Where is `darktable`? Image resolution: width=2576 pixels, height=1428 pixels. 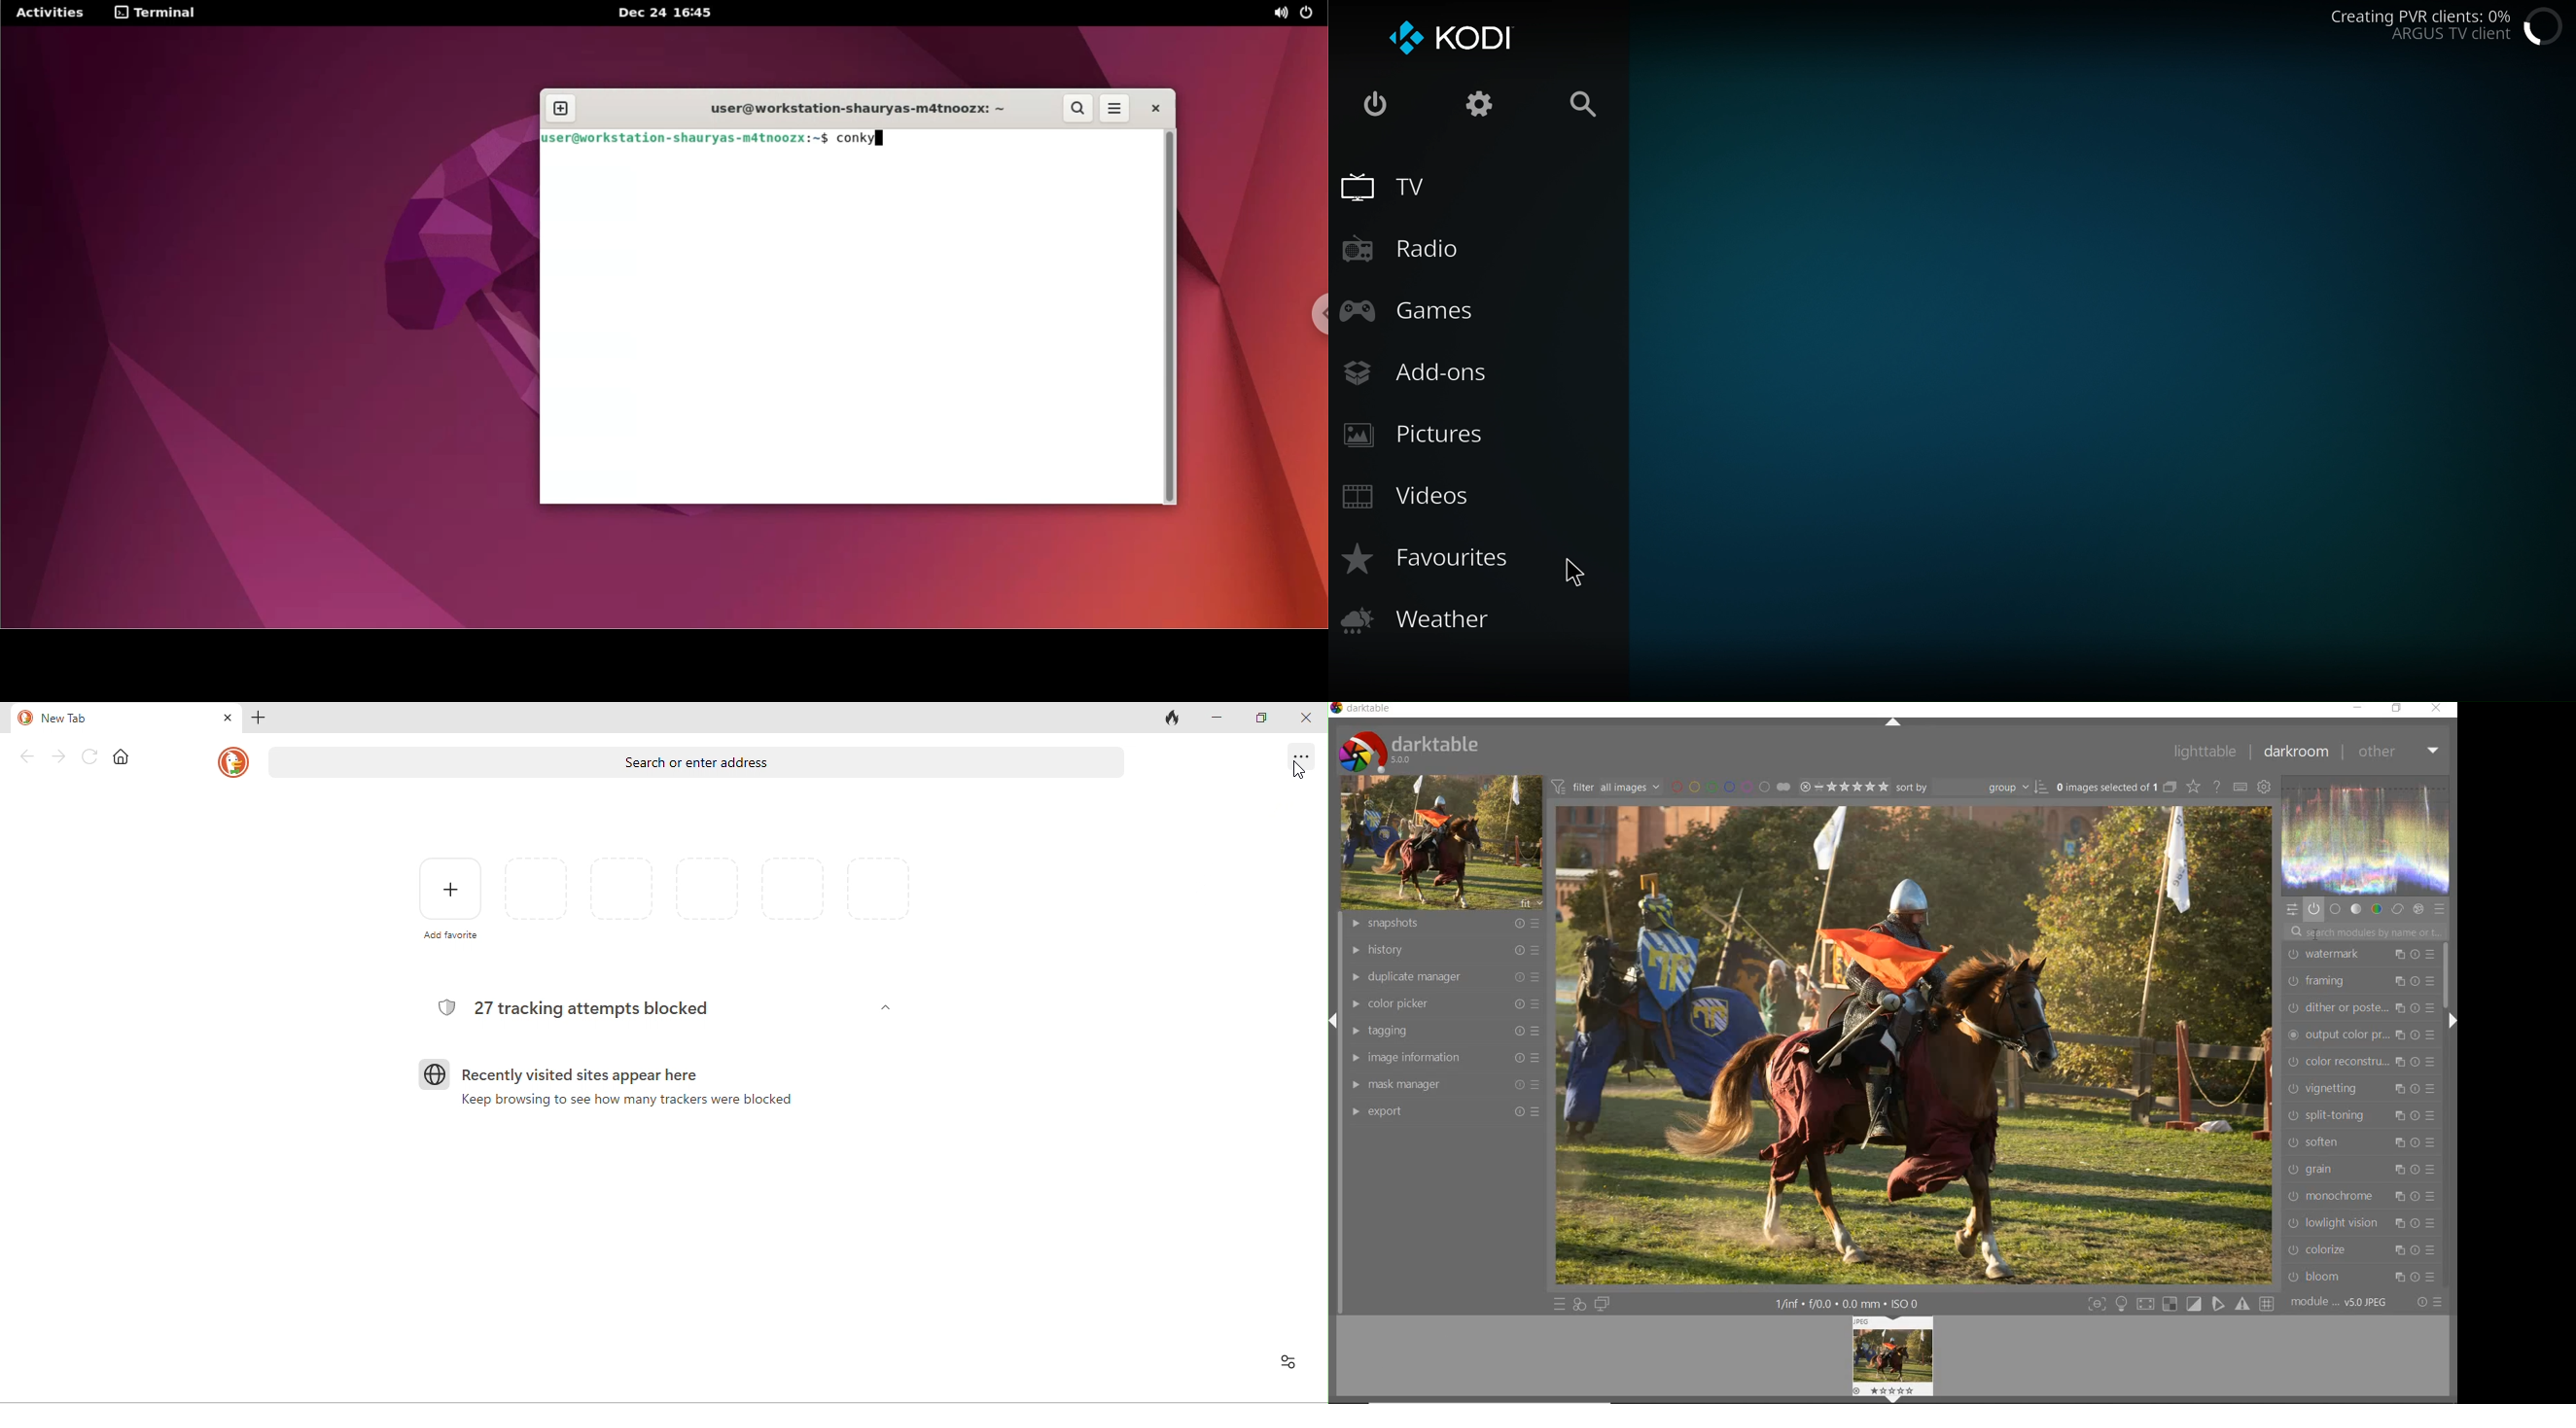 darktable is located at coordinates (1365, 710).